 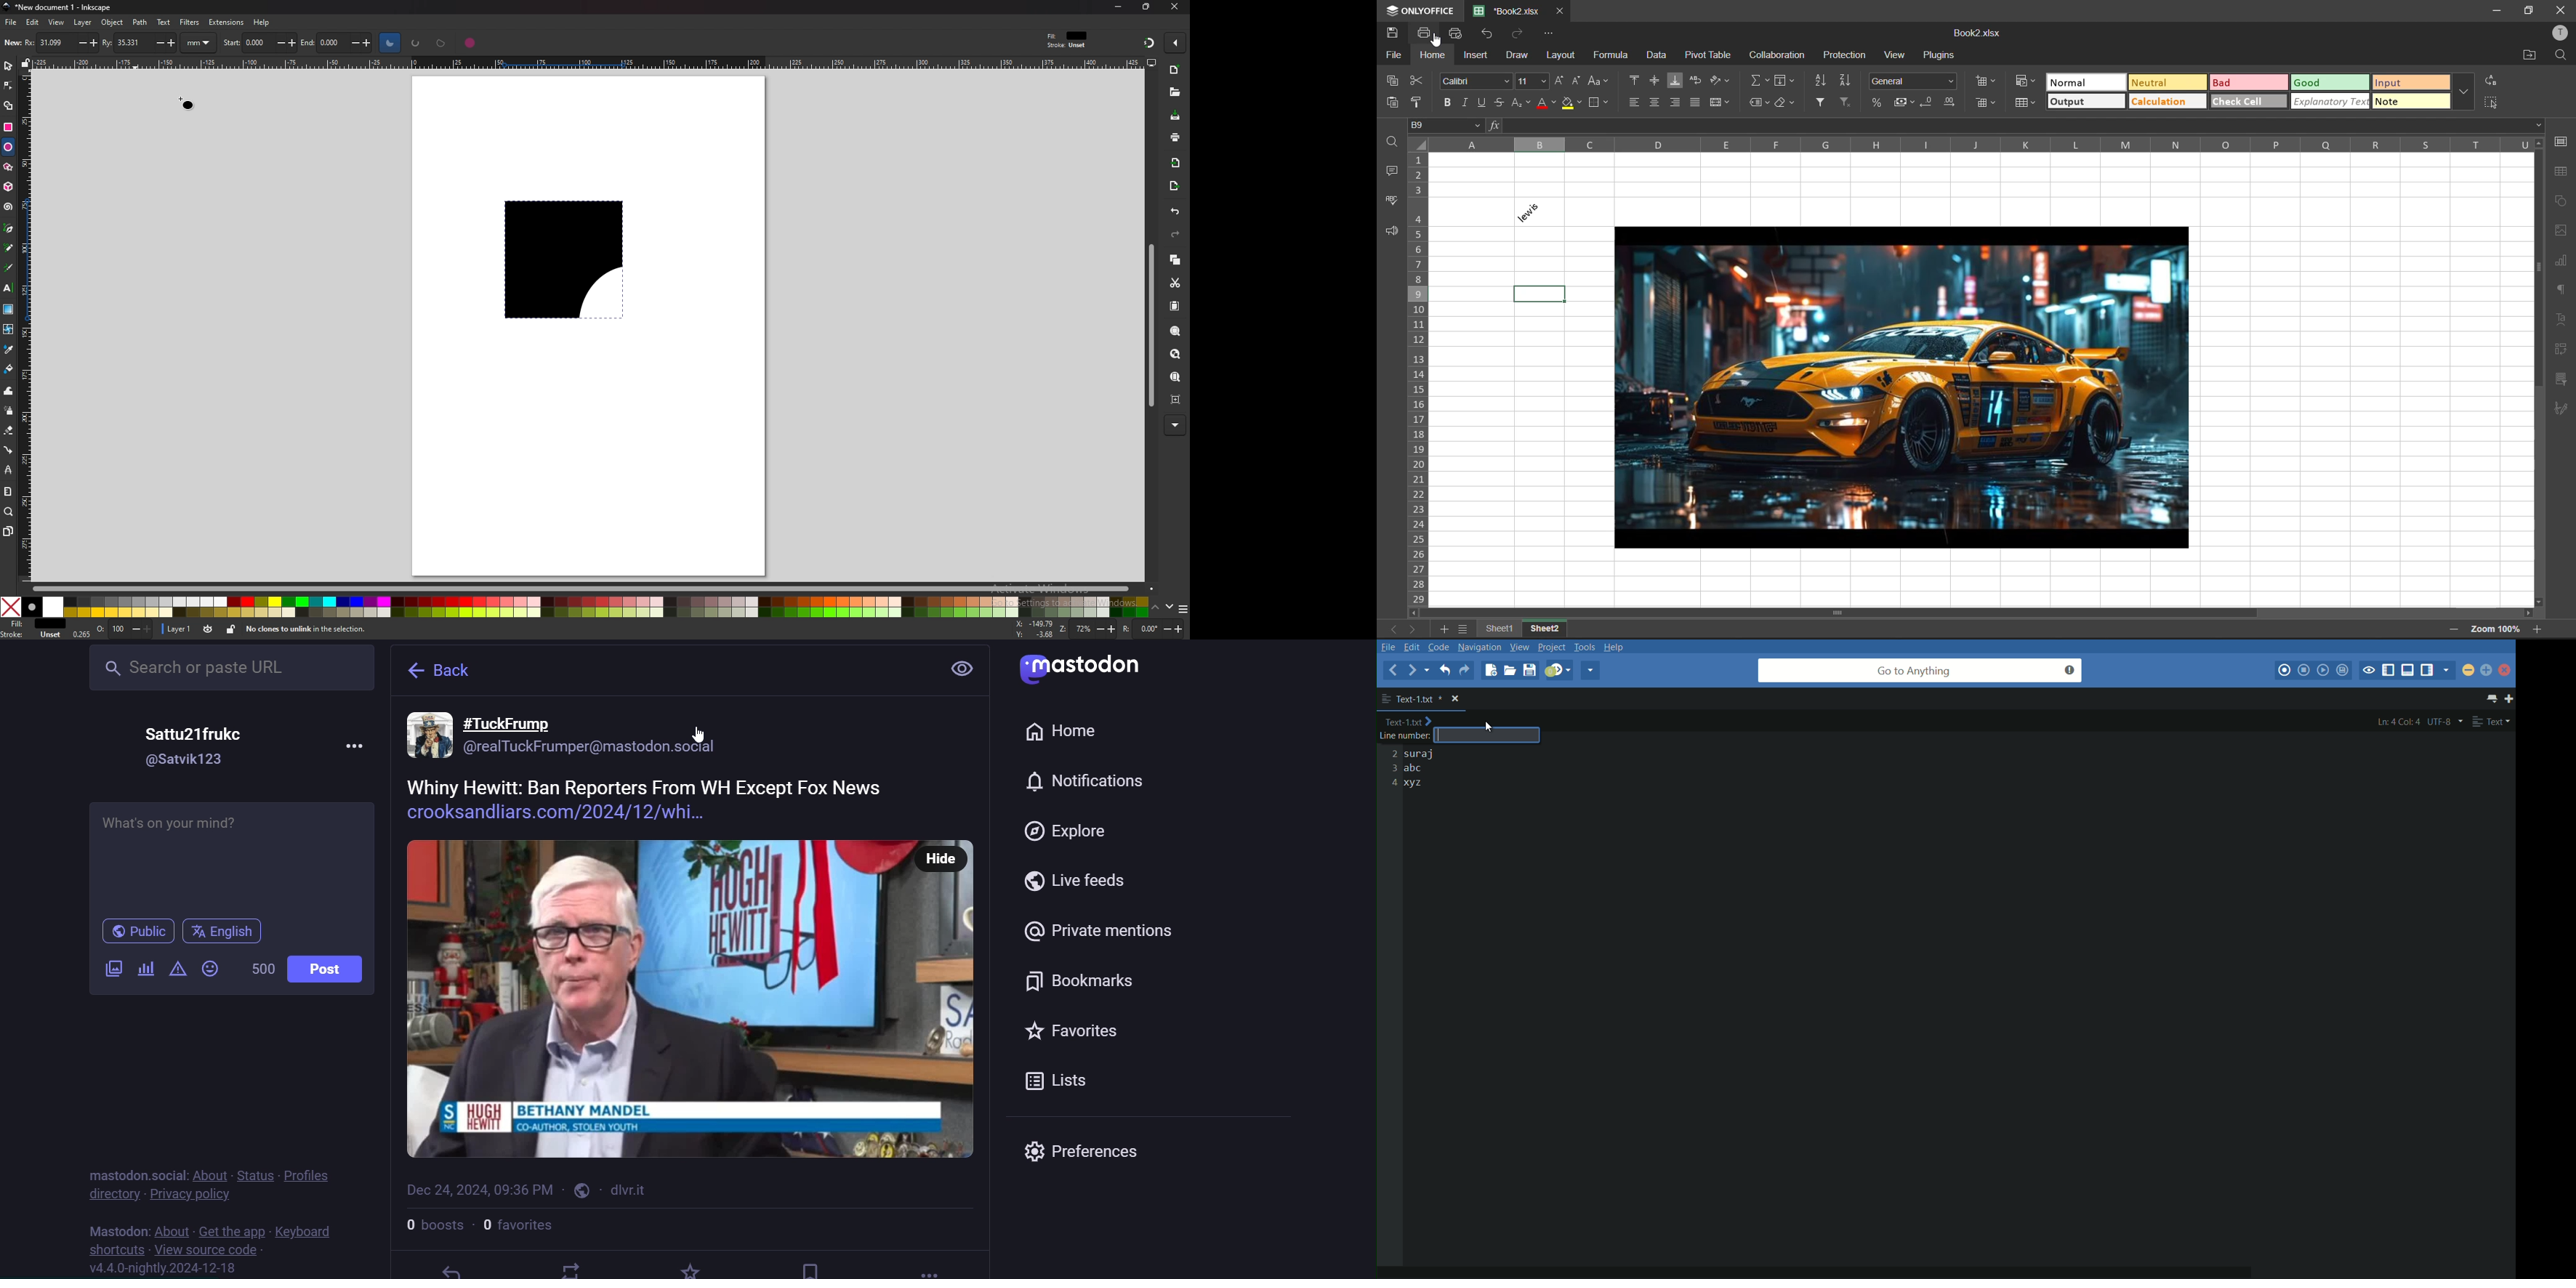 What do you see at coordinates (1507, 11) in the screenshot?
I see `file name` at bounding box center [1507, 11].